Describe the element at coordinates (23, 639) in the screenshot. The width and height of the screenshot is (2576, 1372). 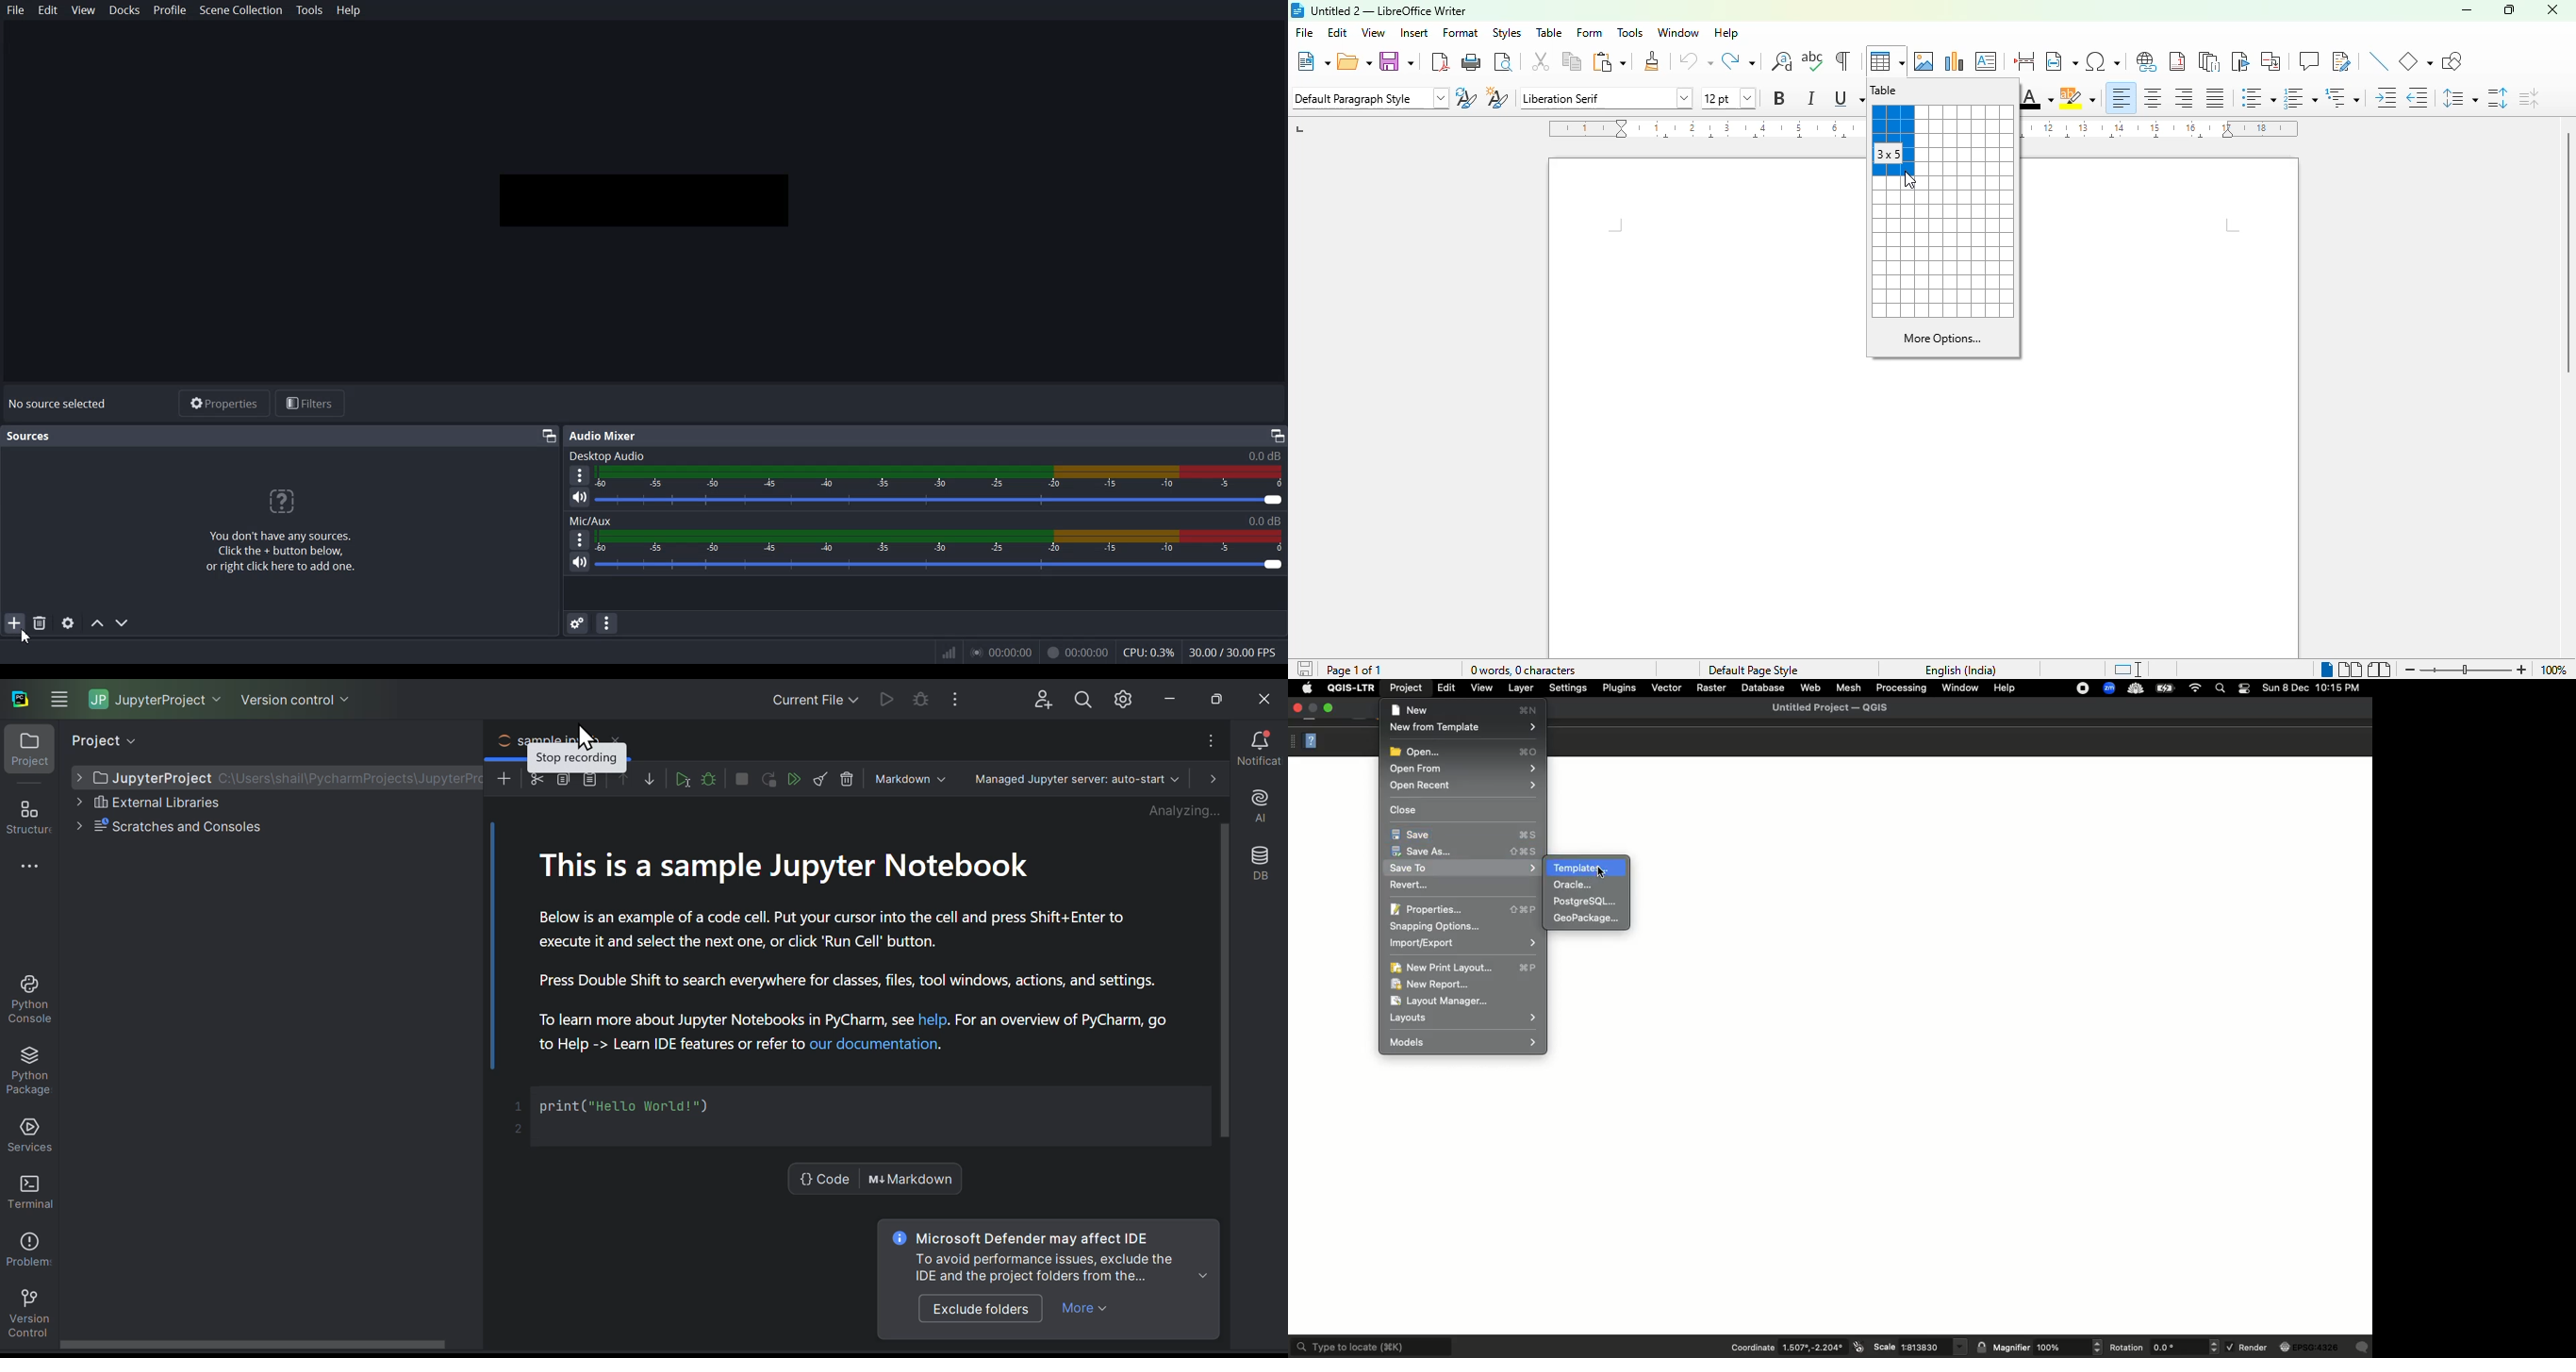
I see `Cursor` at that location.